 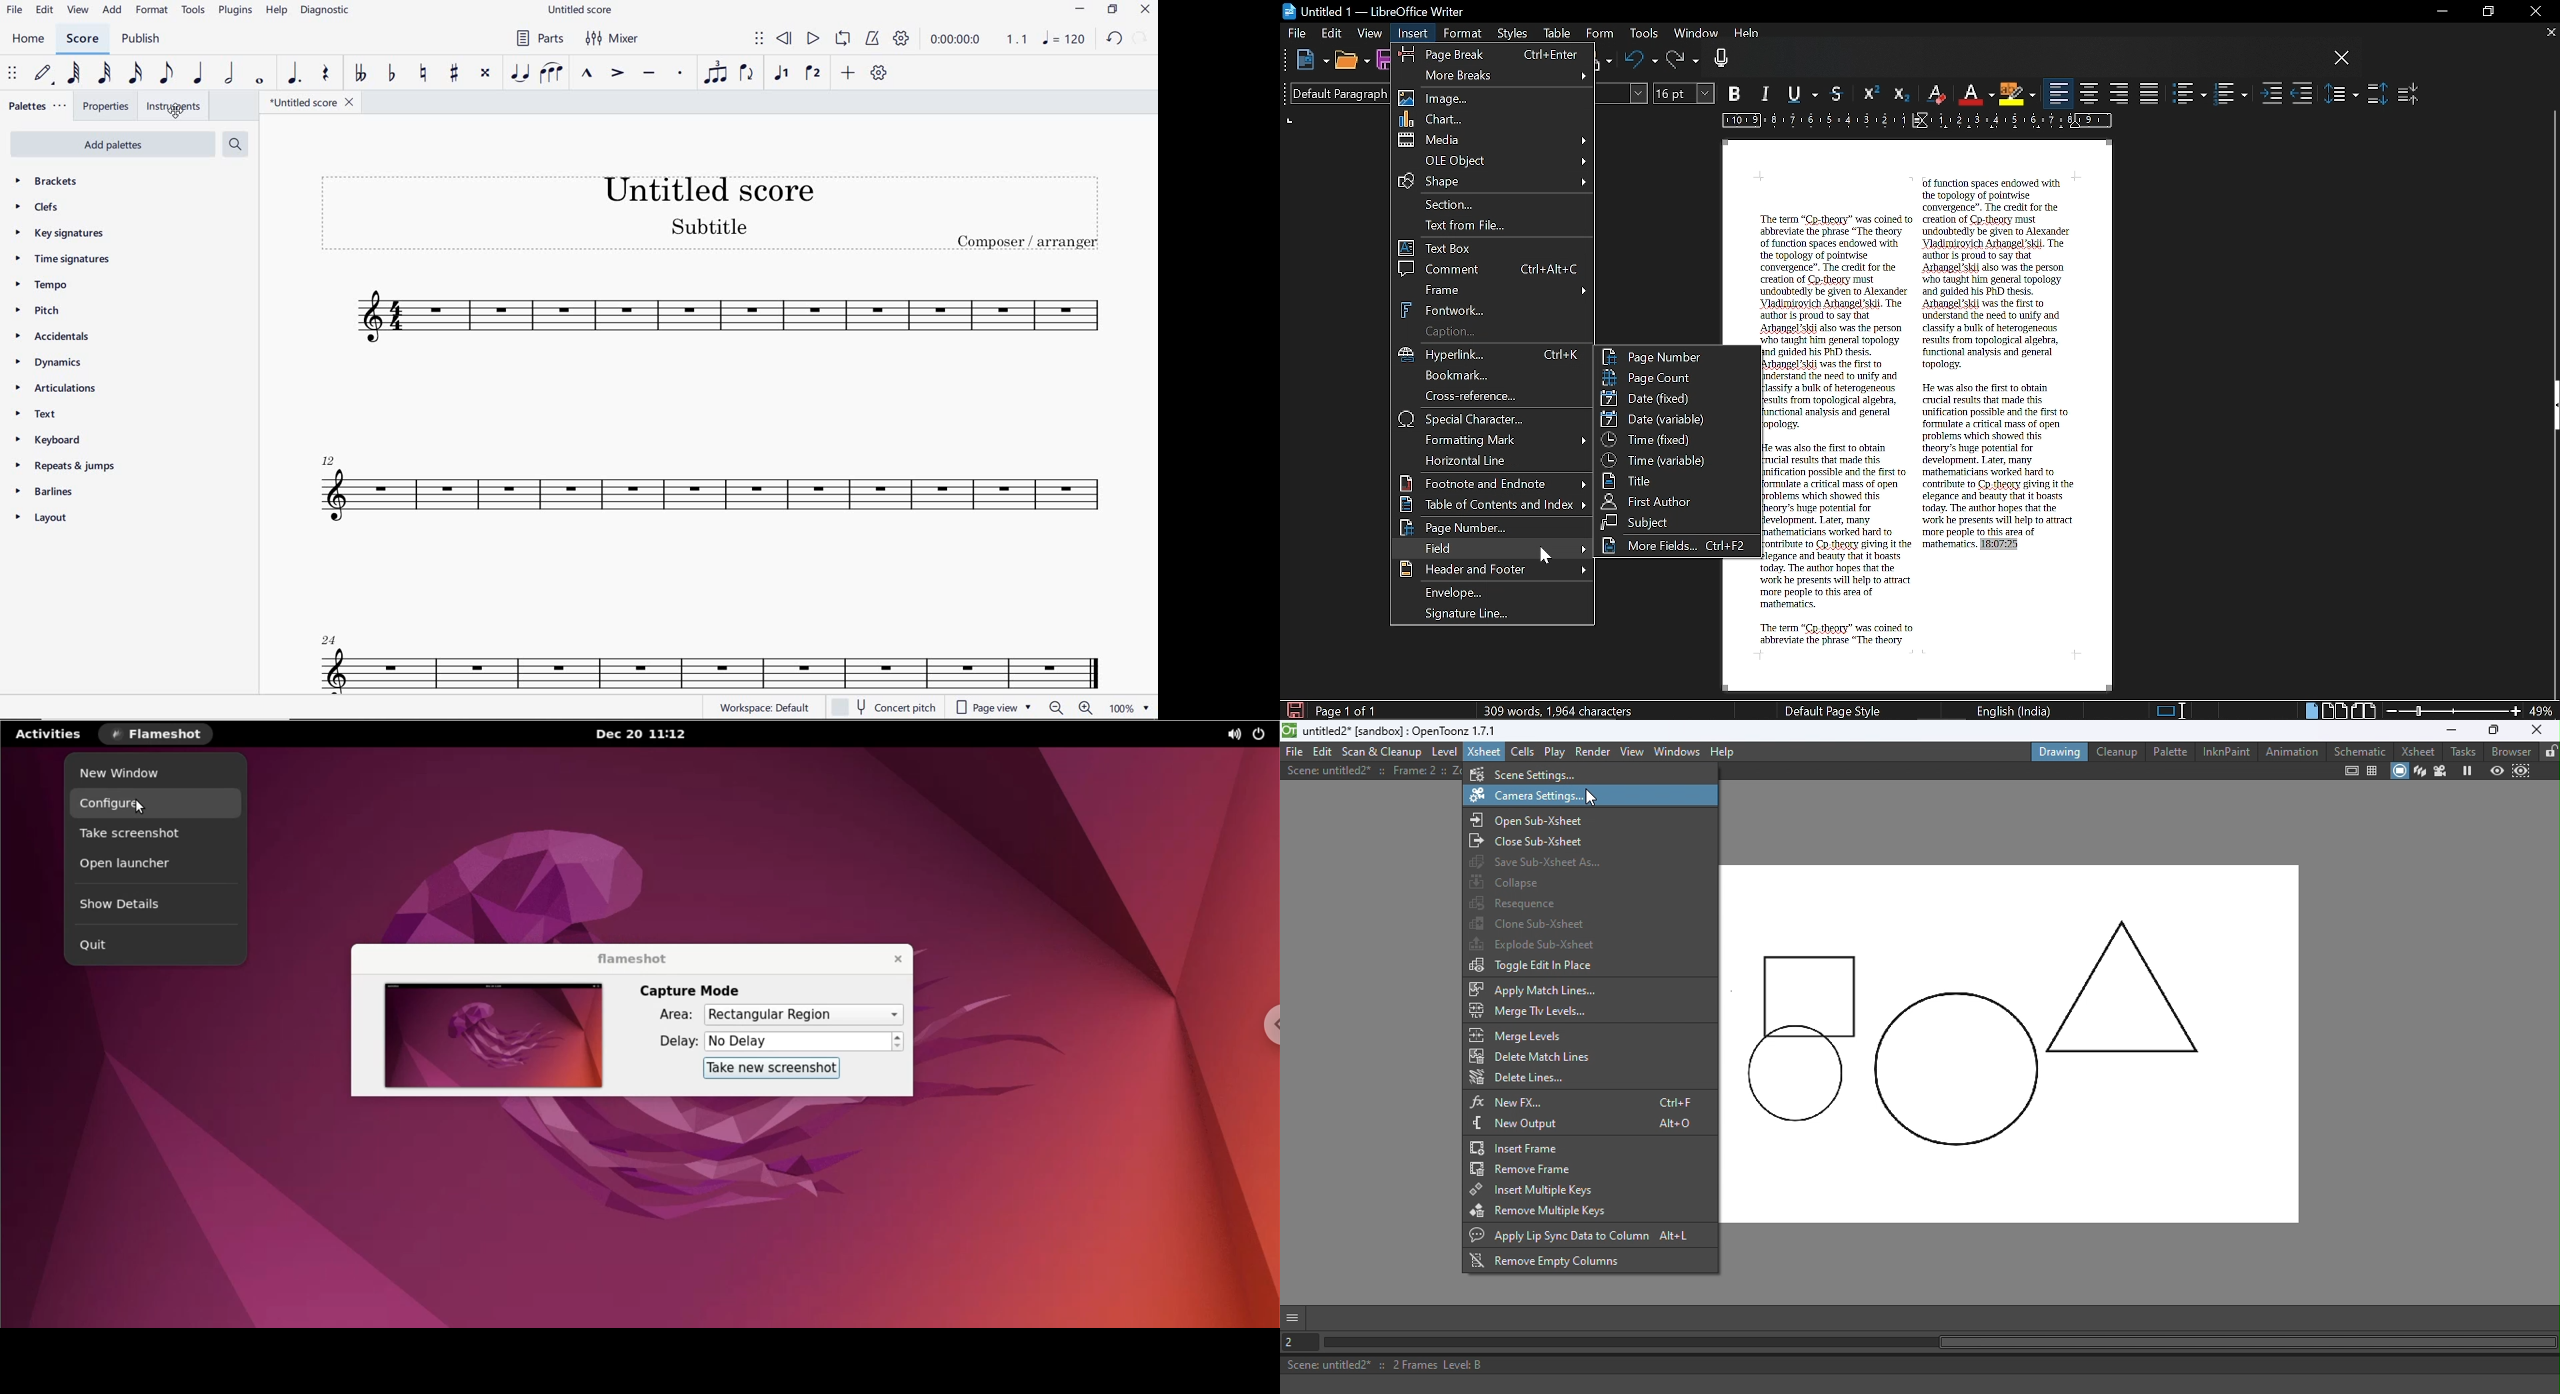 I want to click on Close current tab, so click(x=2550, y=32).